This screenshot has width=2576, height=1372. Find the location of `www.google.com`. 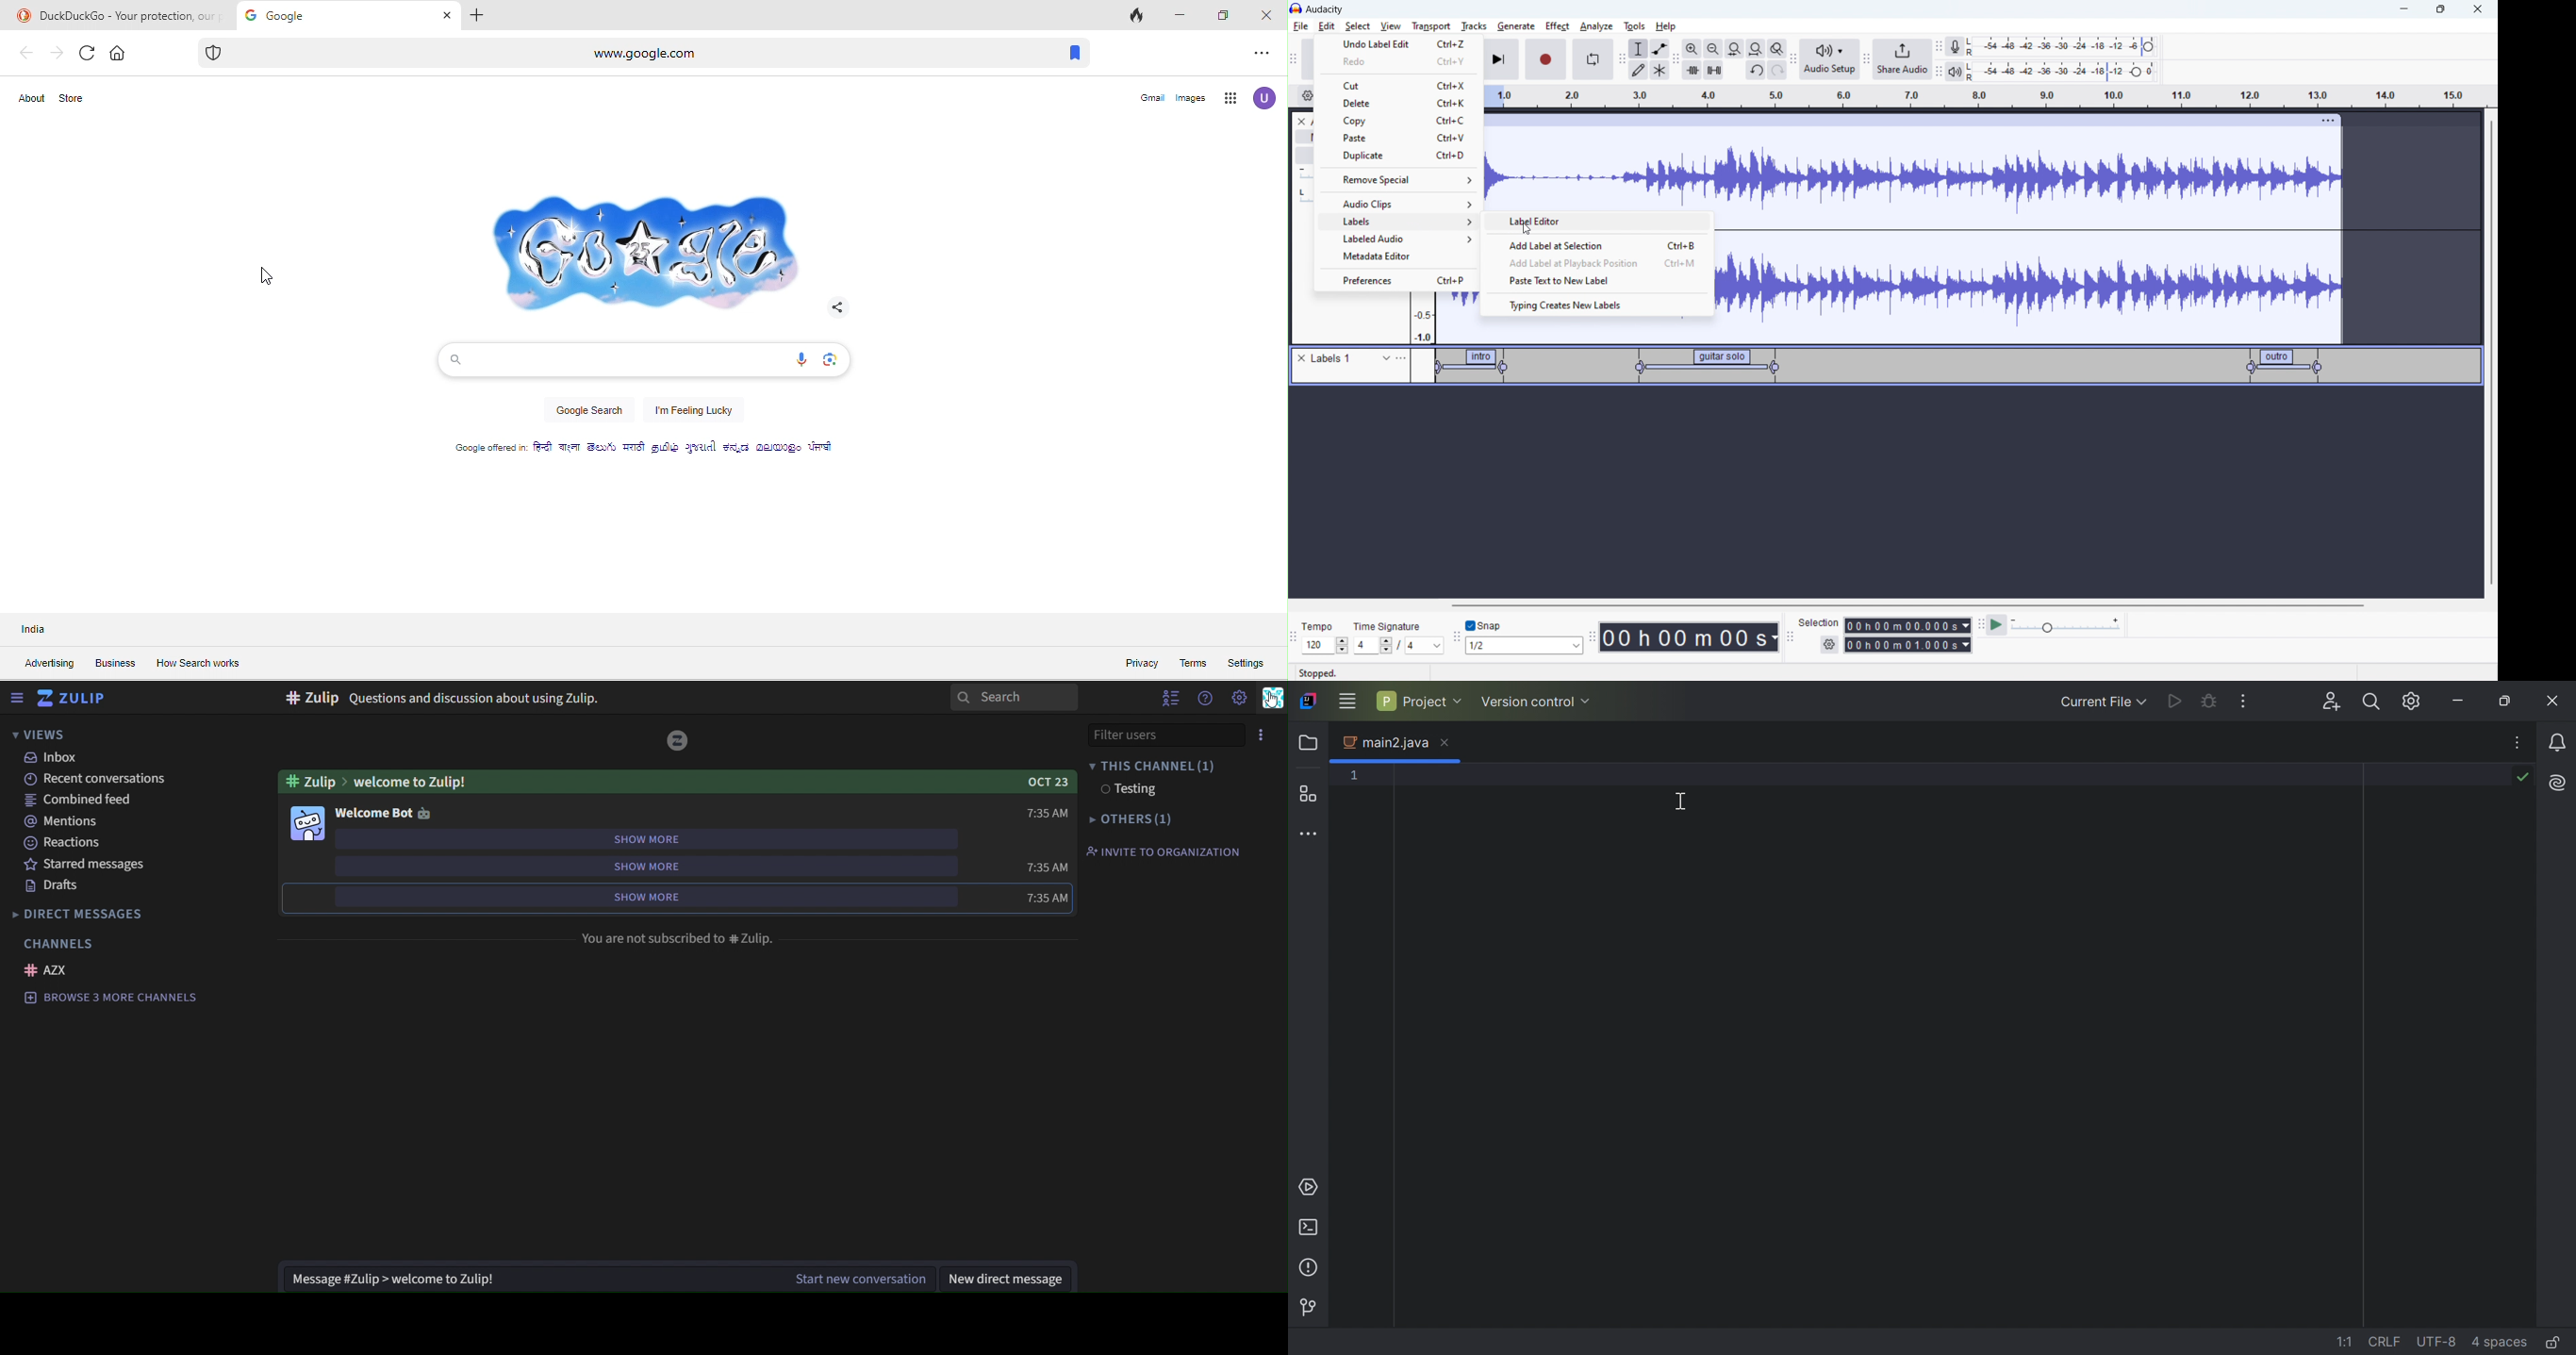

www.google.com is located at coordinates (571, 52).